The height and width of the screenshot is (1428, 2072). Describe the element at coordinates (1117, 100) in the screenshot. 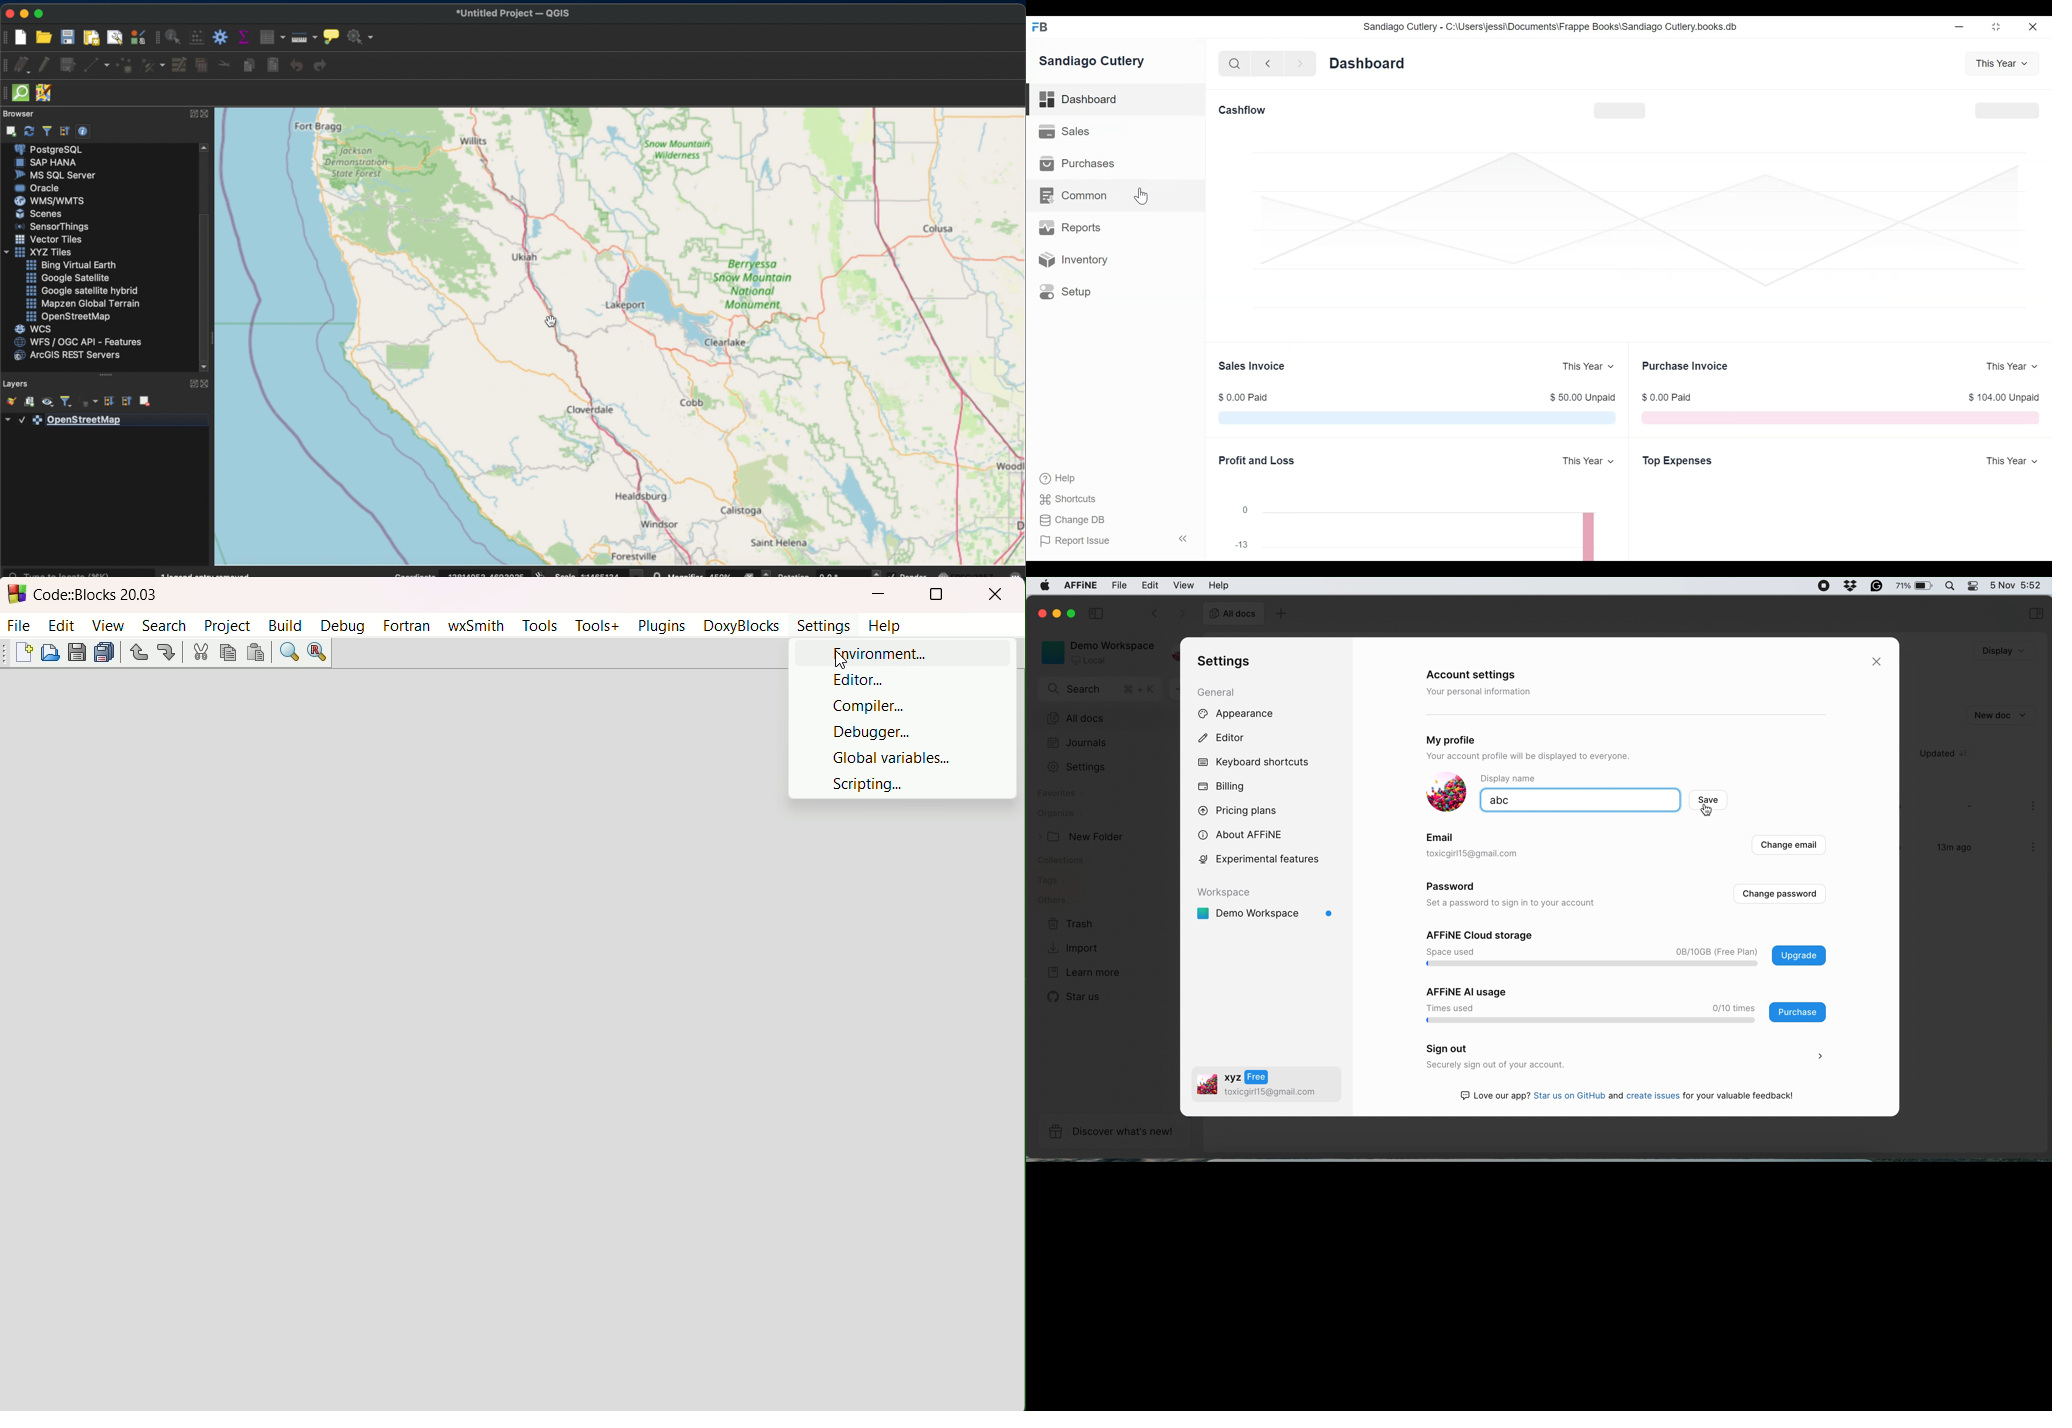

I see `Dashboard` at that location.